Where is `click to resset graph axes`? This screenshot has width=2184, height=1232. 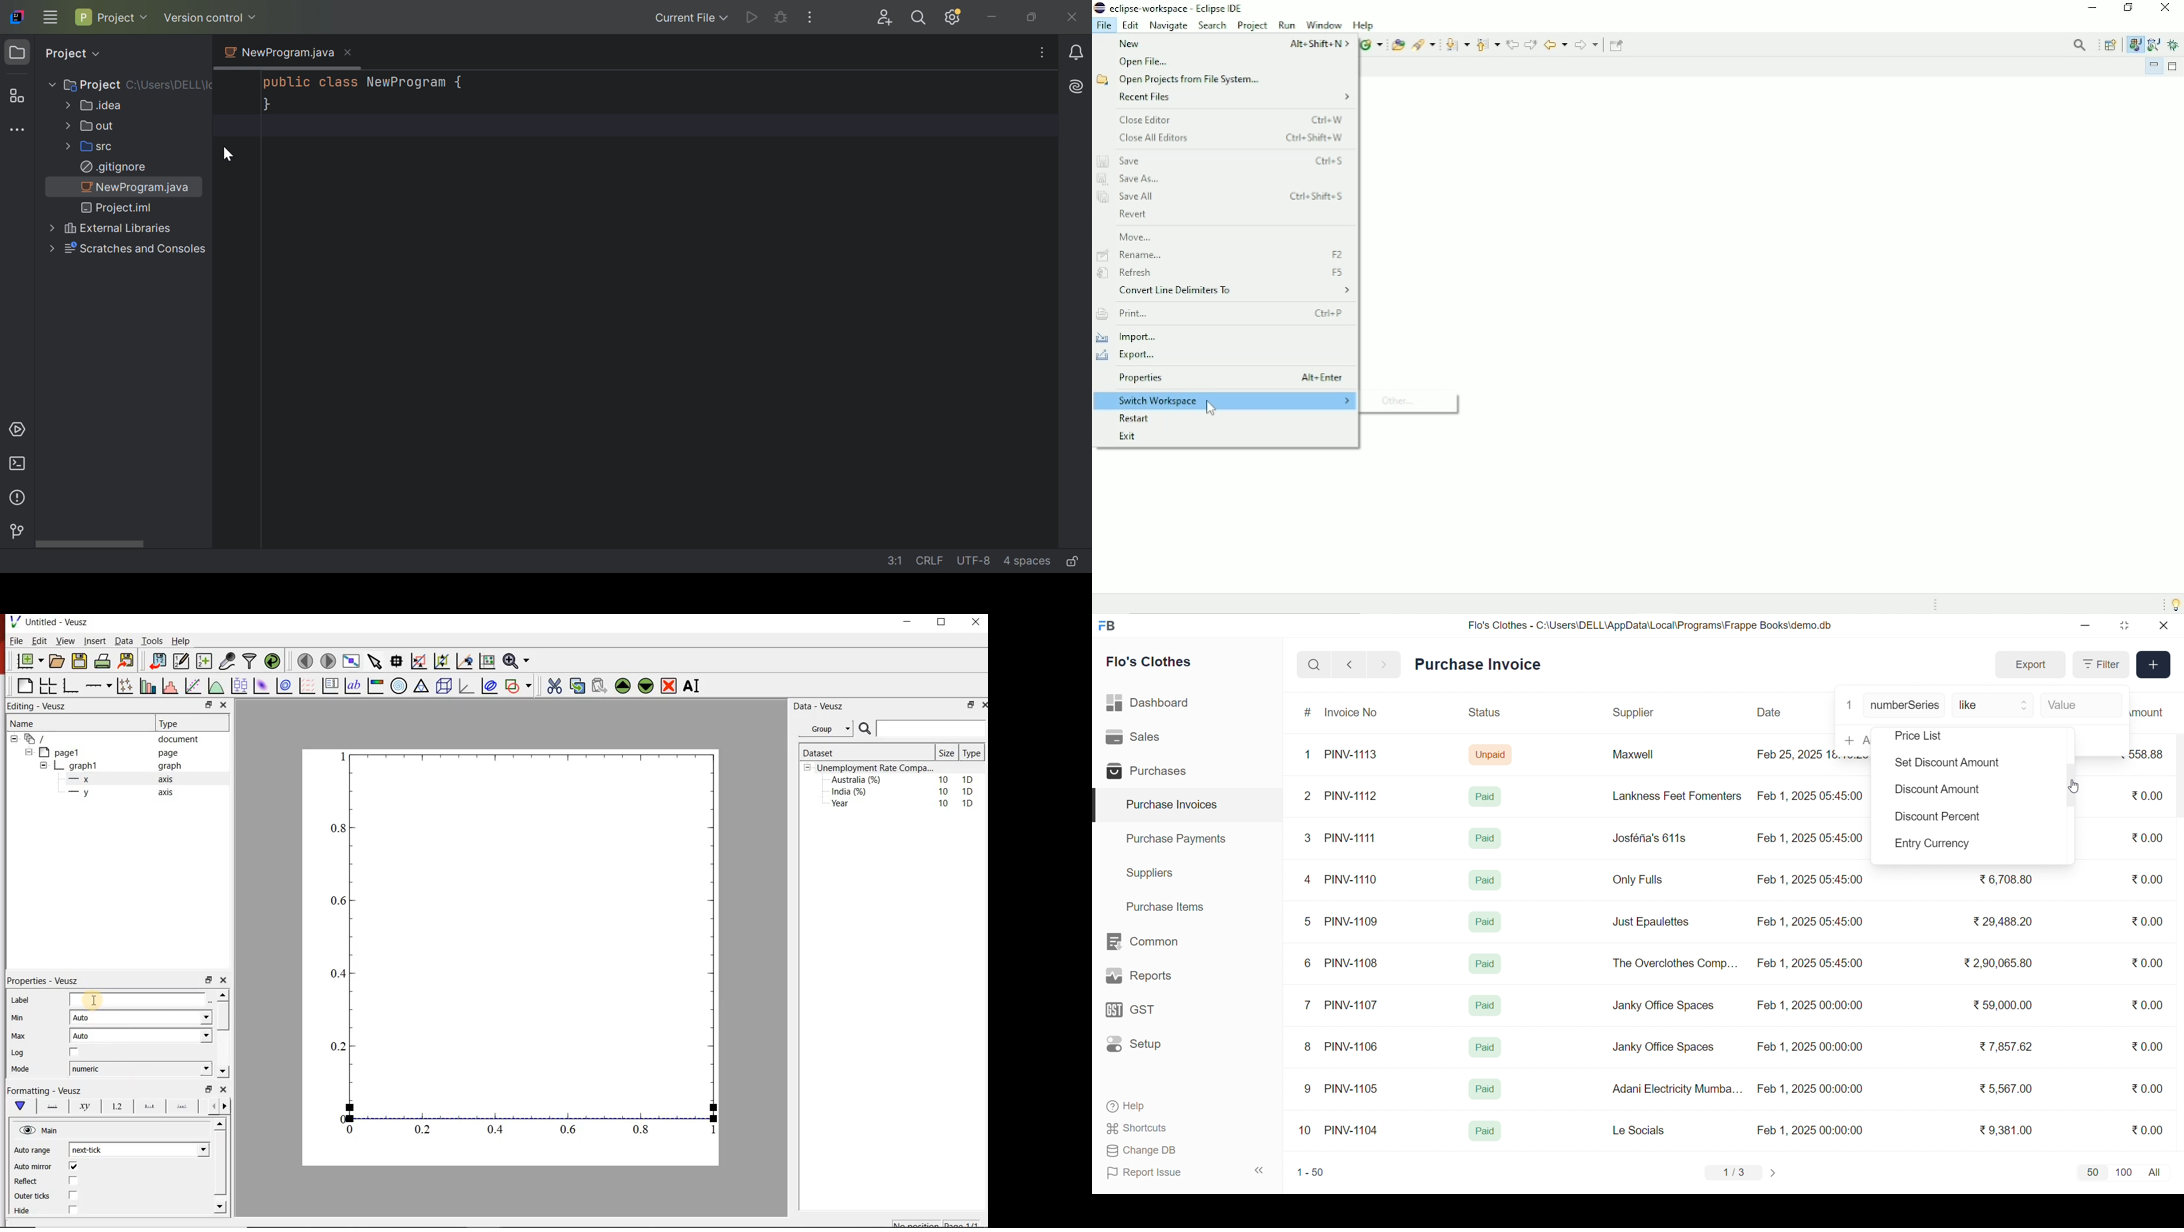 click to resset graph axes is located at coordinates (488, 660).